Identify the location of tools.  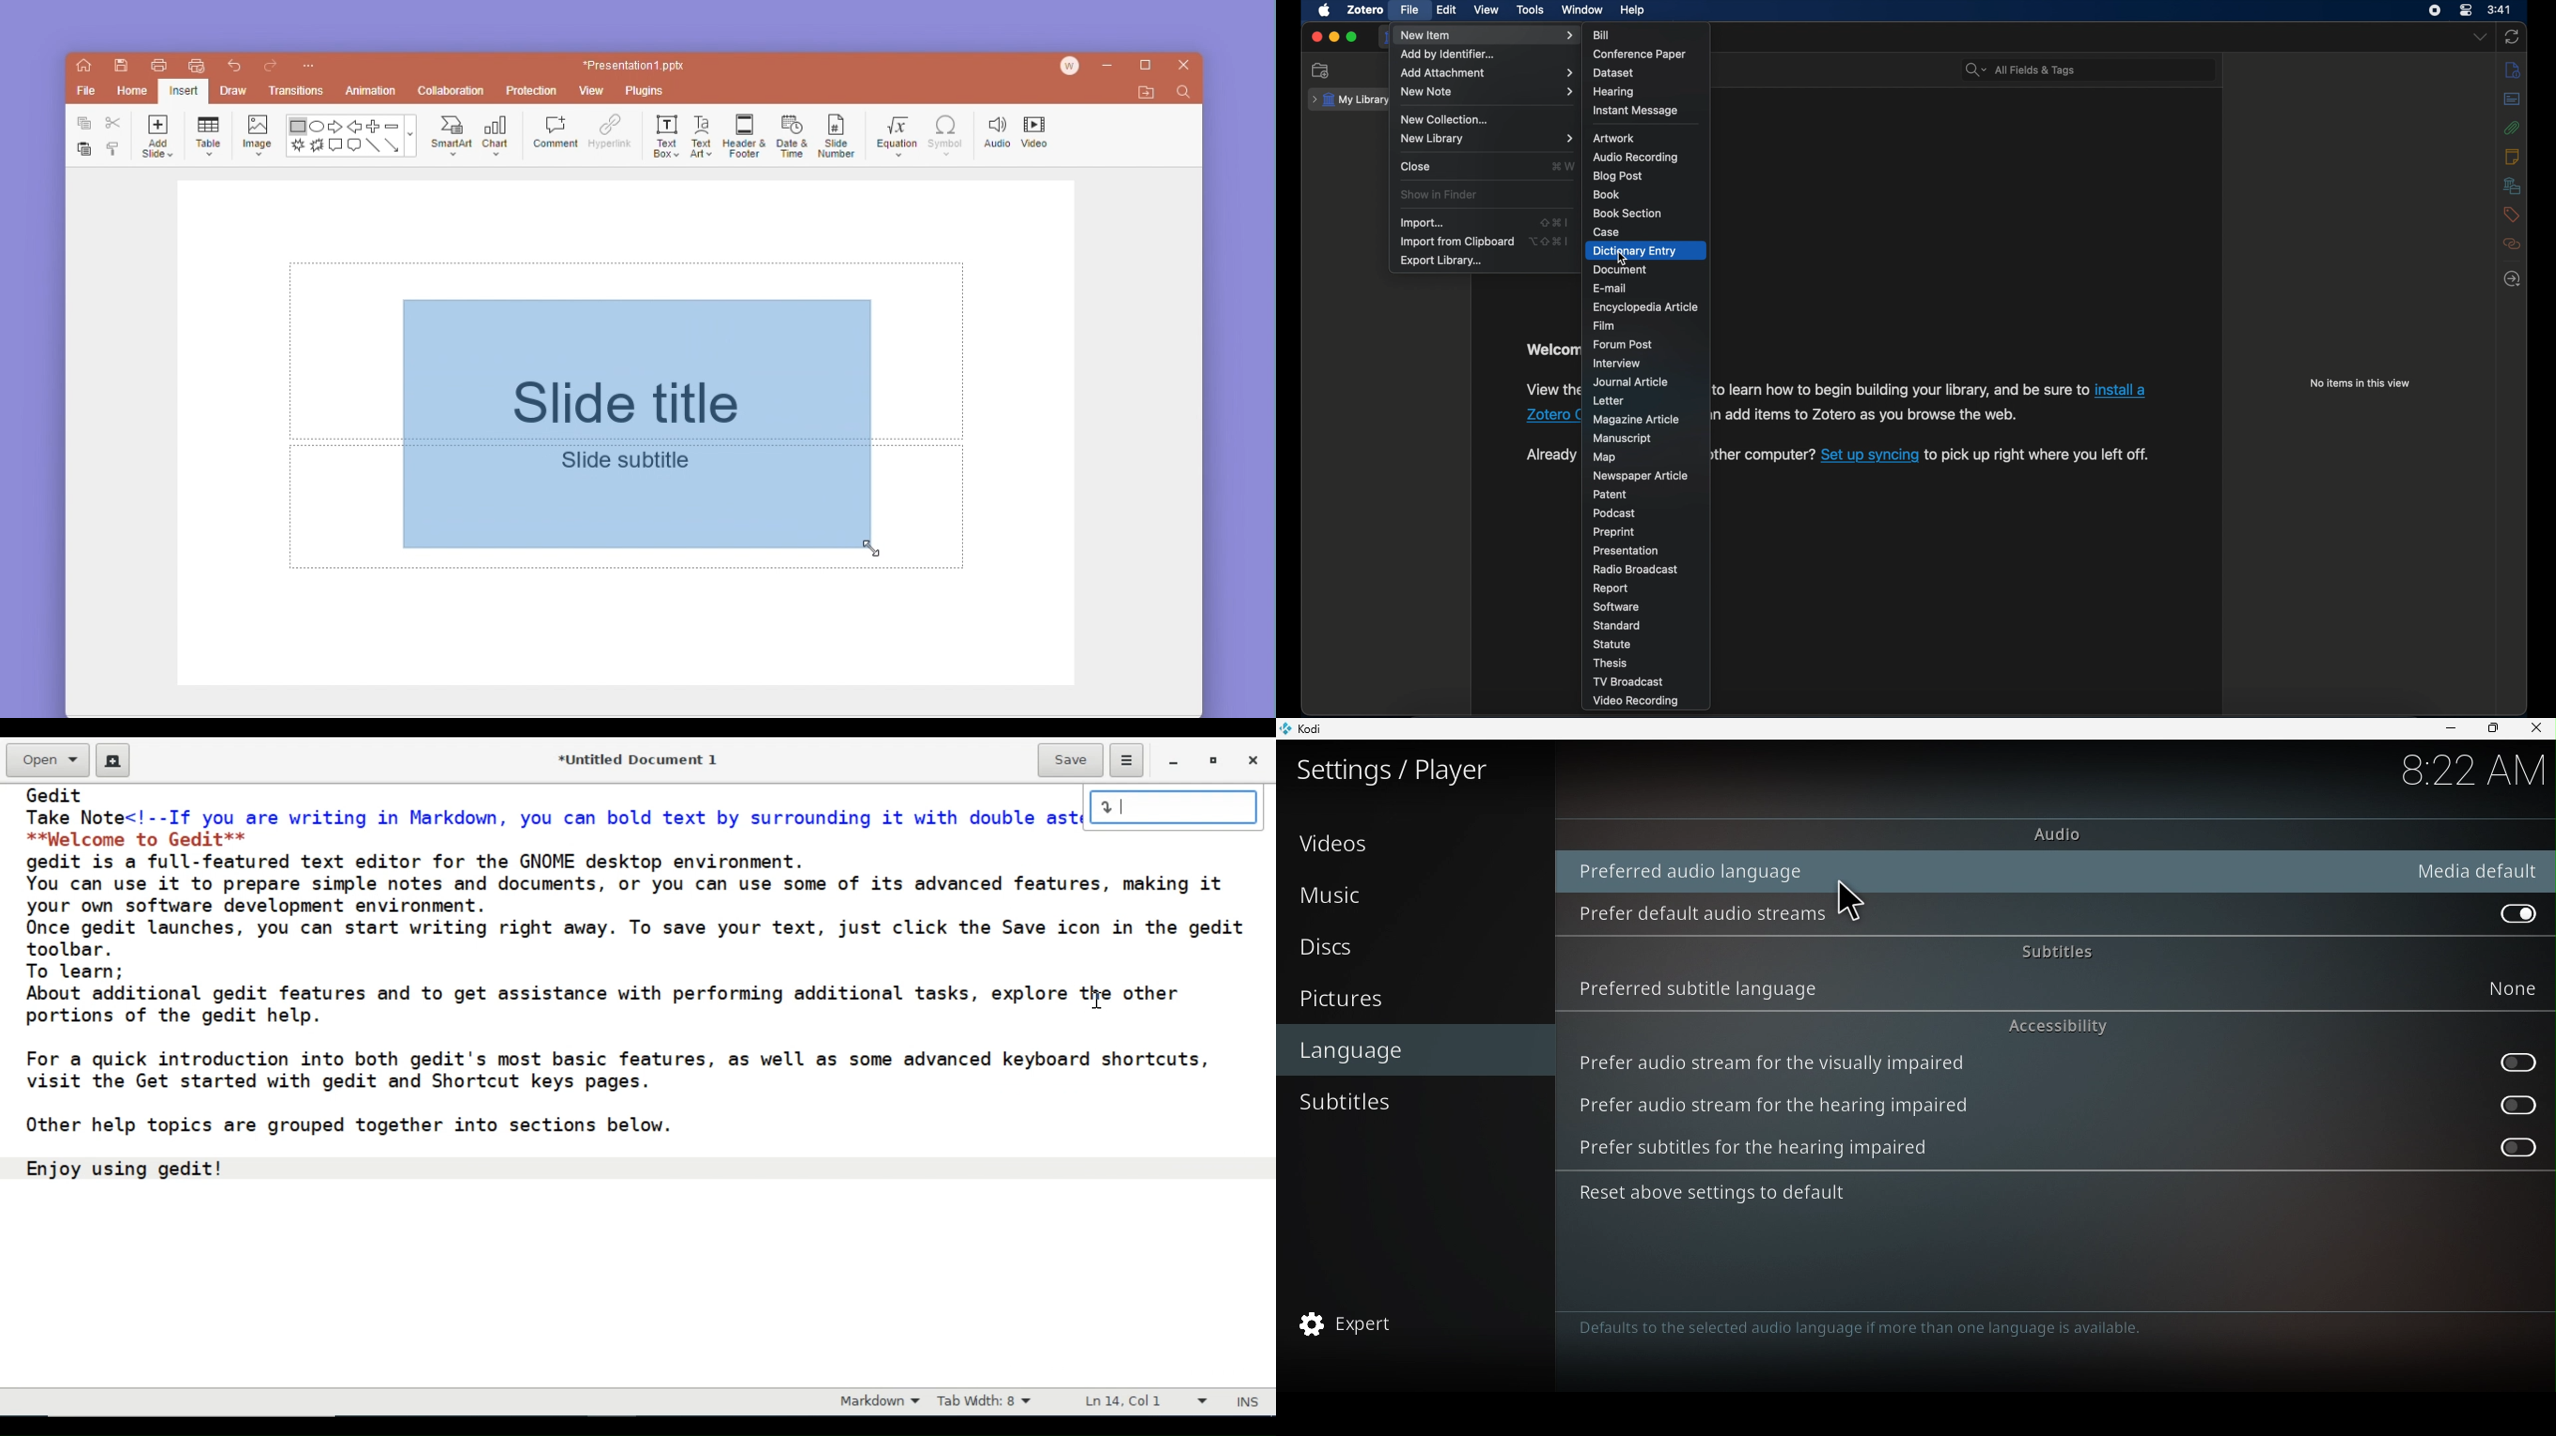
(1531, 10).